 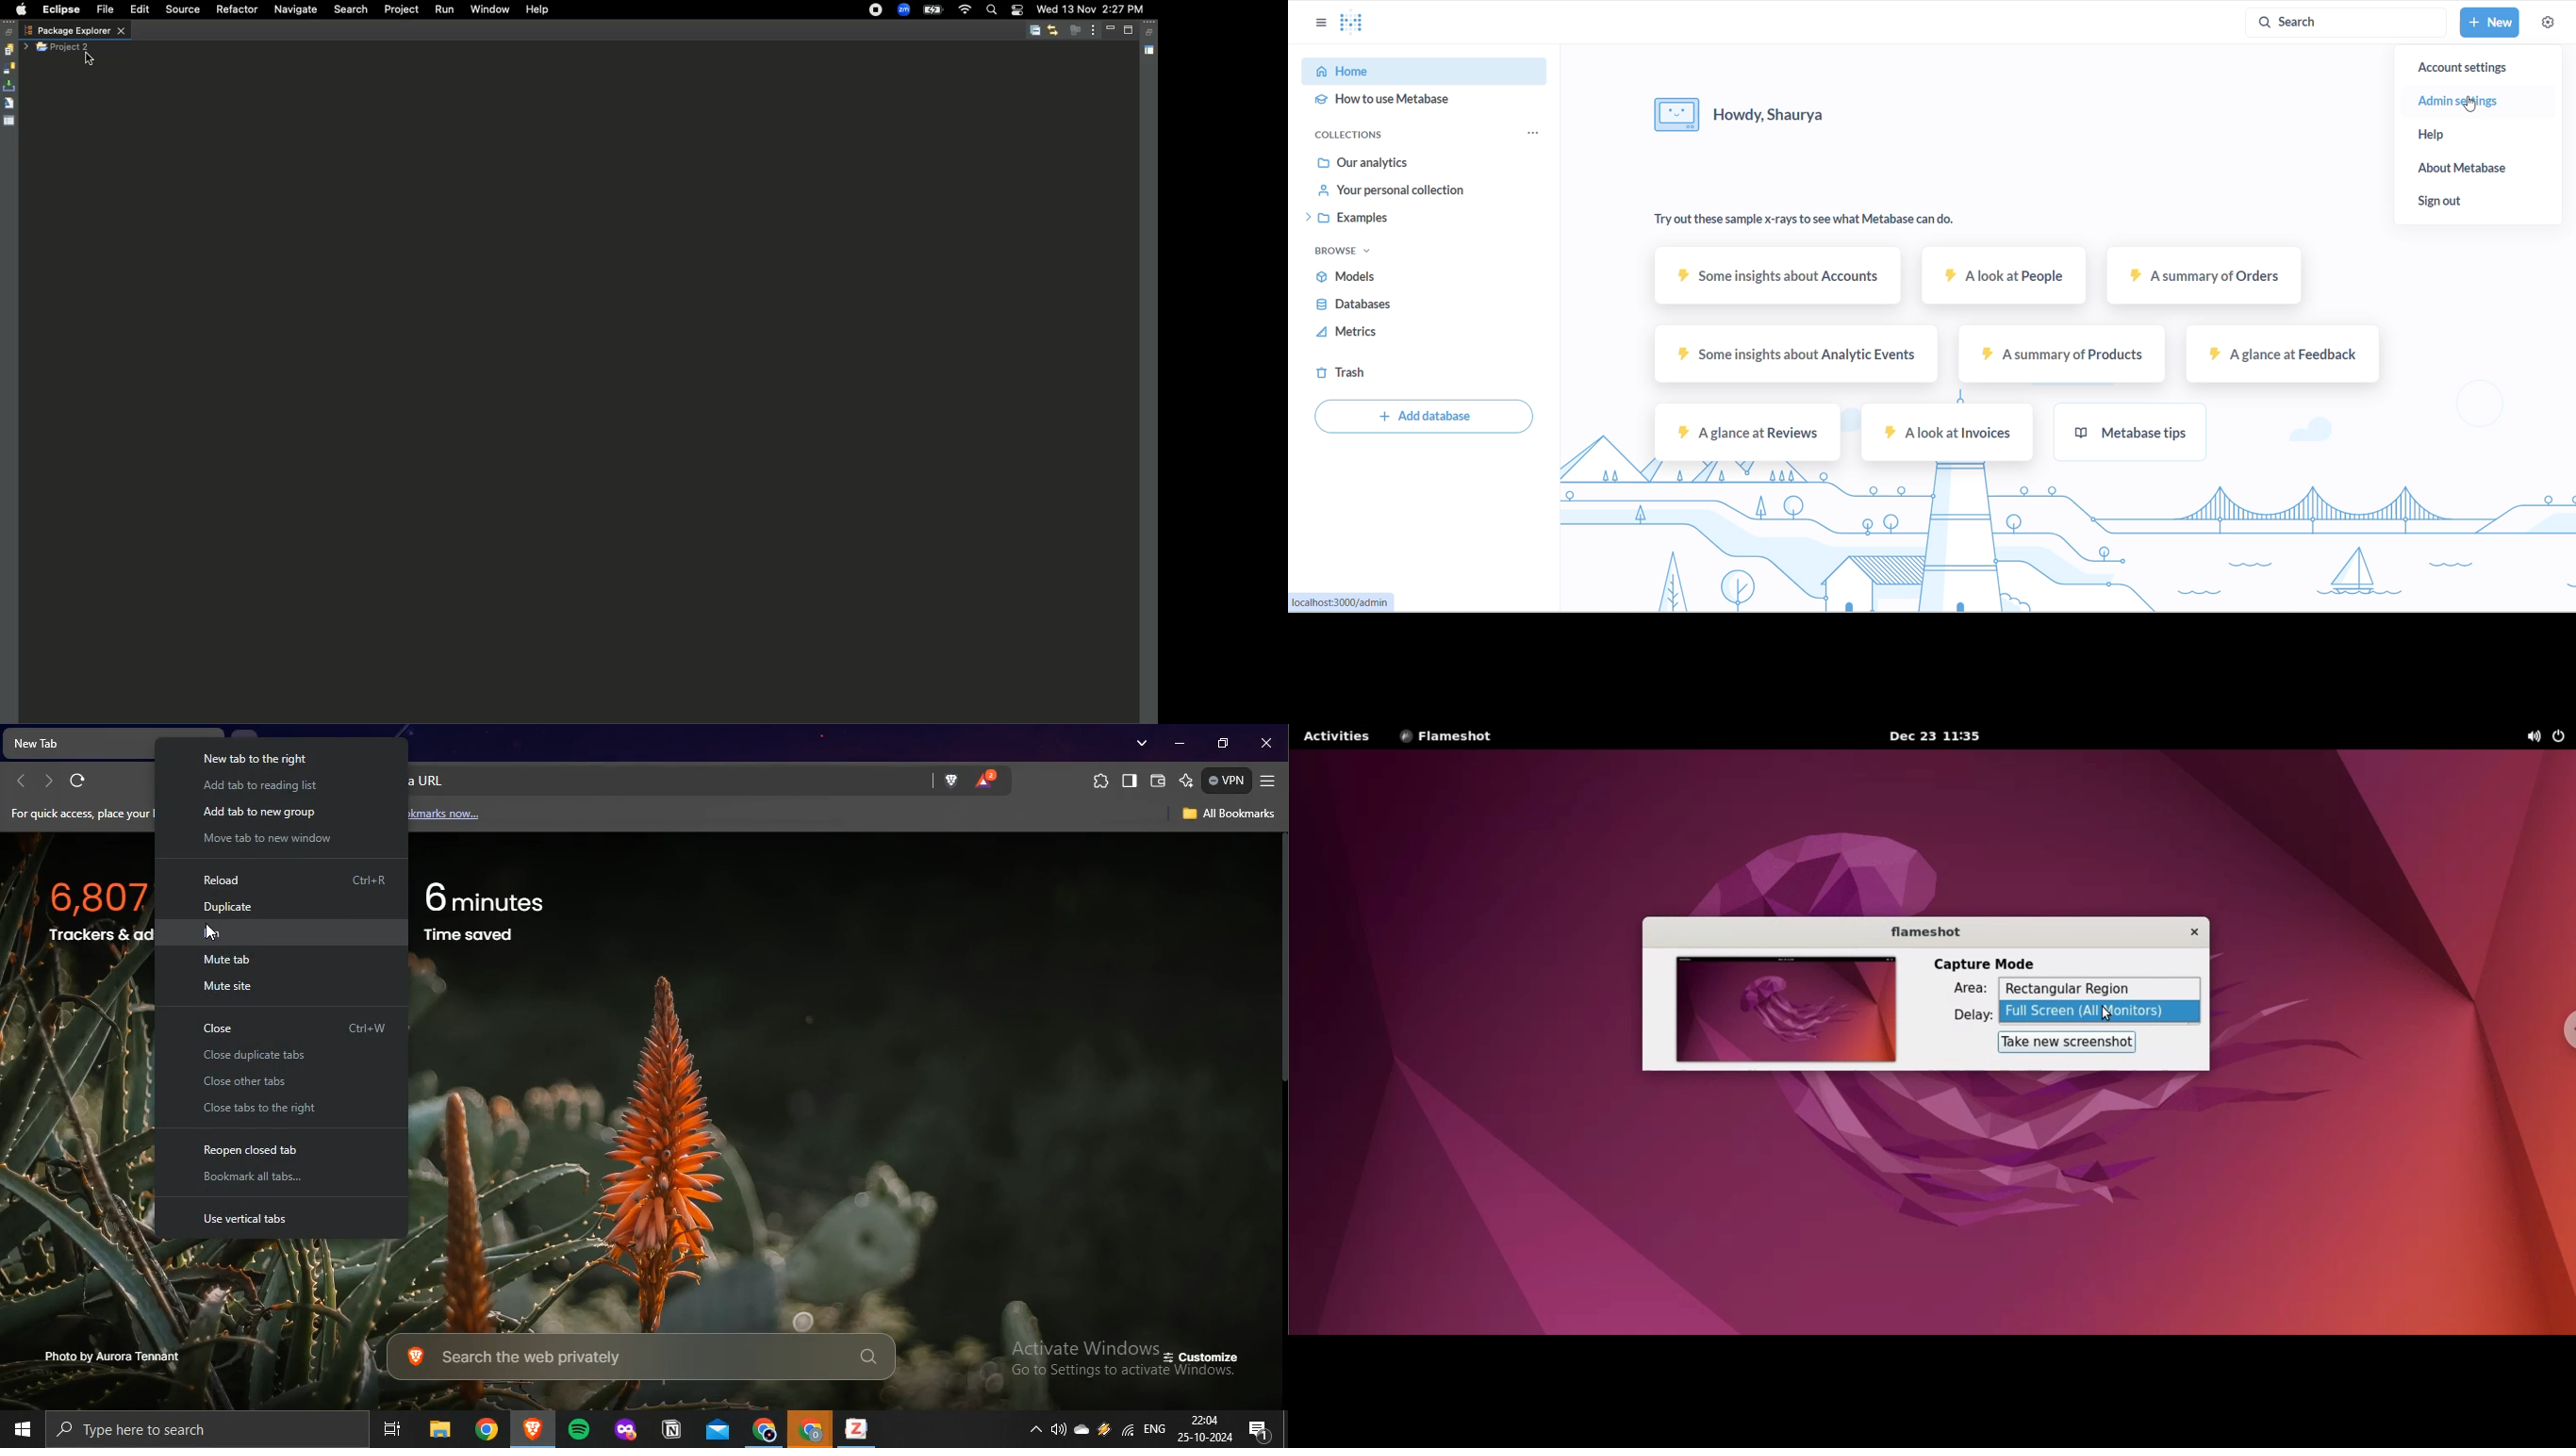 I want to click on SOME INSIGHTS ABOUT ACCOUNTS SAMPLE, so click(x=1782, y=278).